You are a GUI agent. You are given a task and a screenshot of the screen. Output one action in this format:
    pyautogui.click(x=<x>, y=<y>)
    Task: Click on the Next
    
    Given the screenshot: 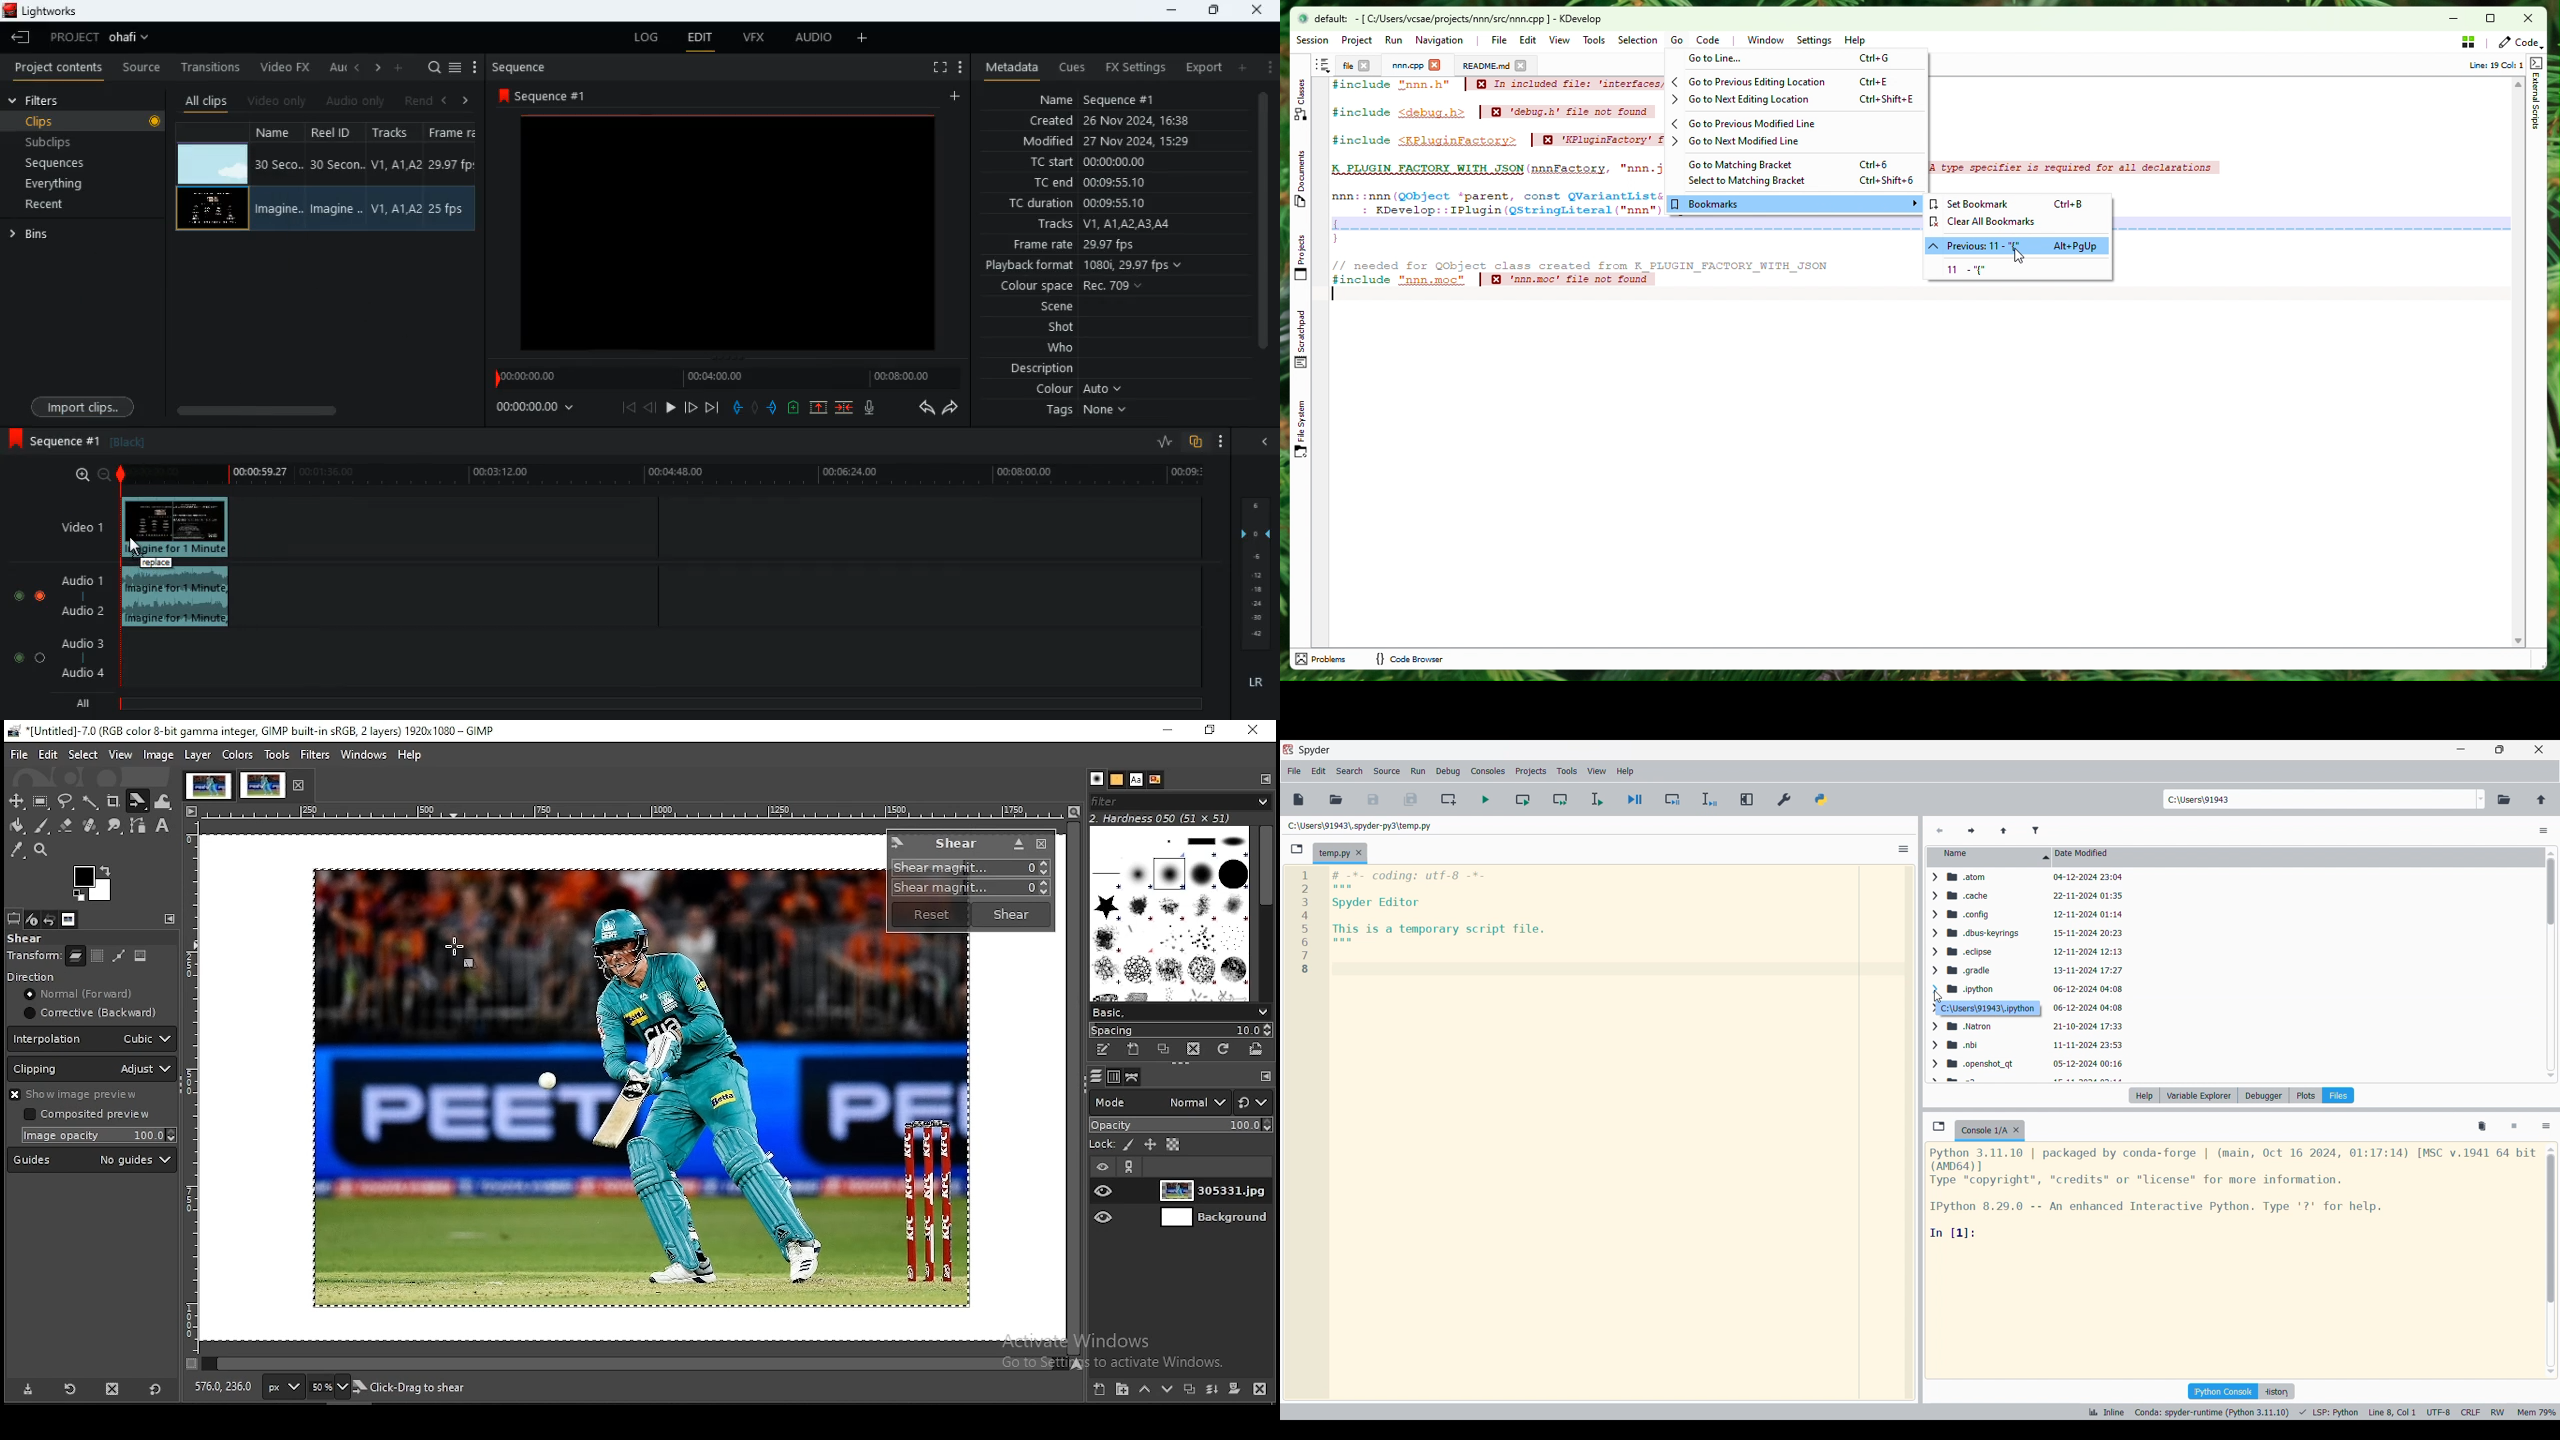 What is the action you would take?
    pyautogui.click(x=1971, y=831)
    